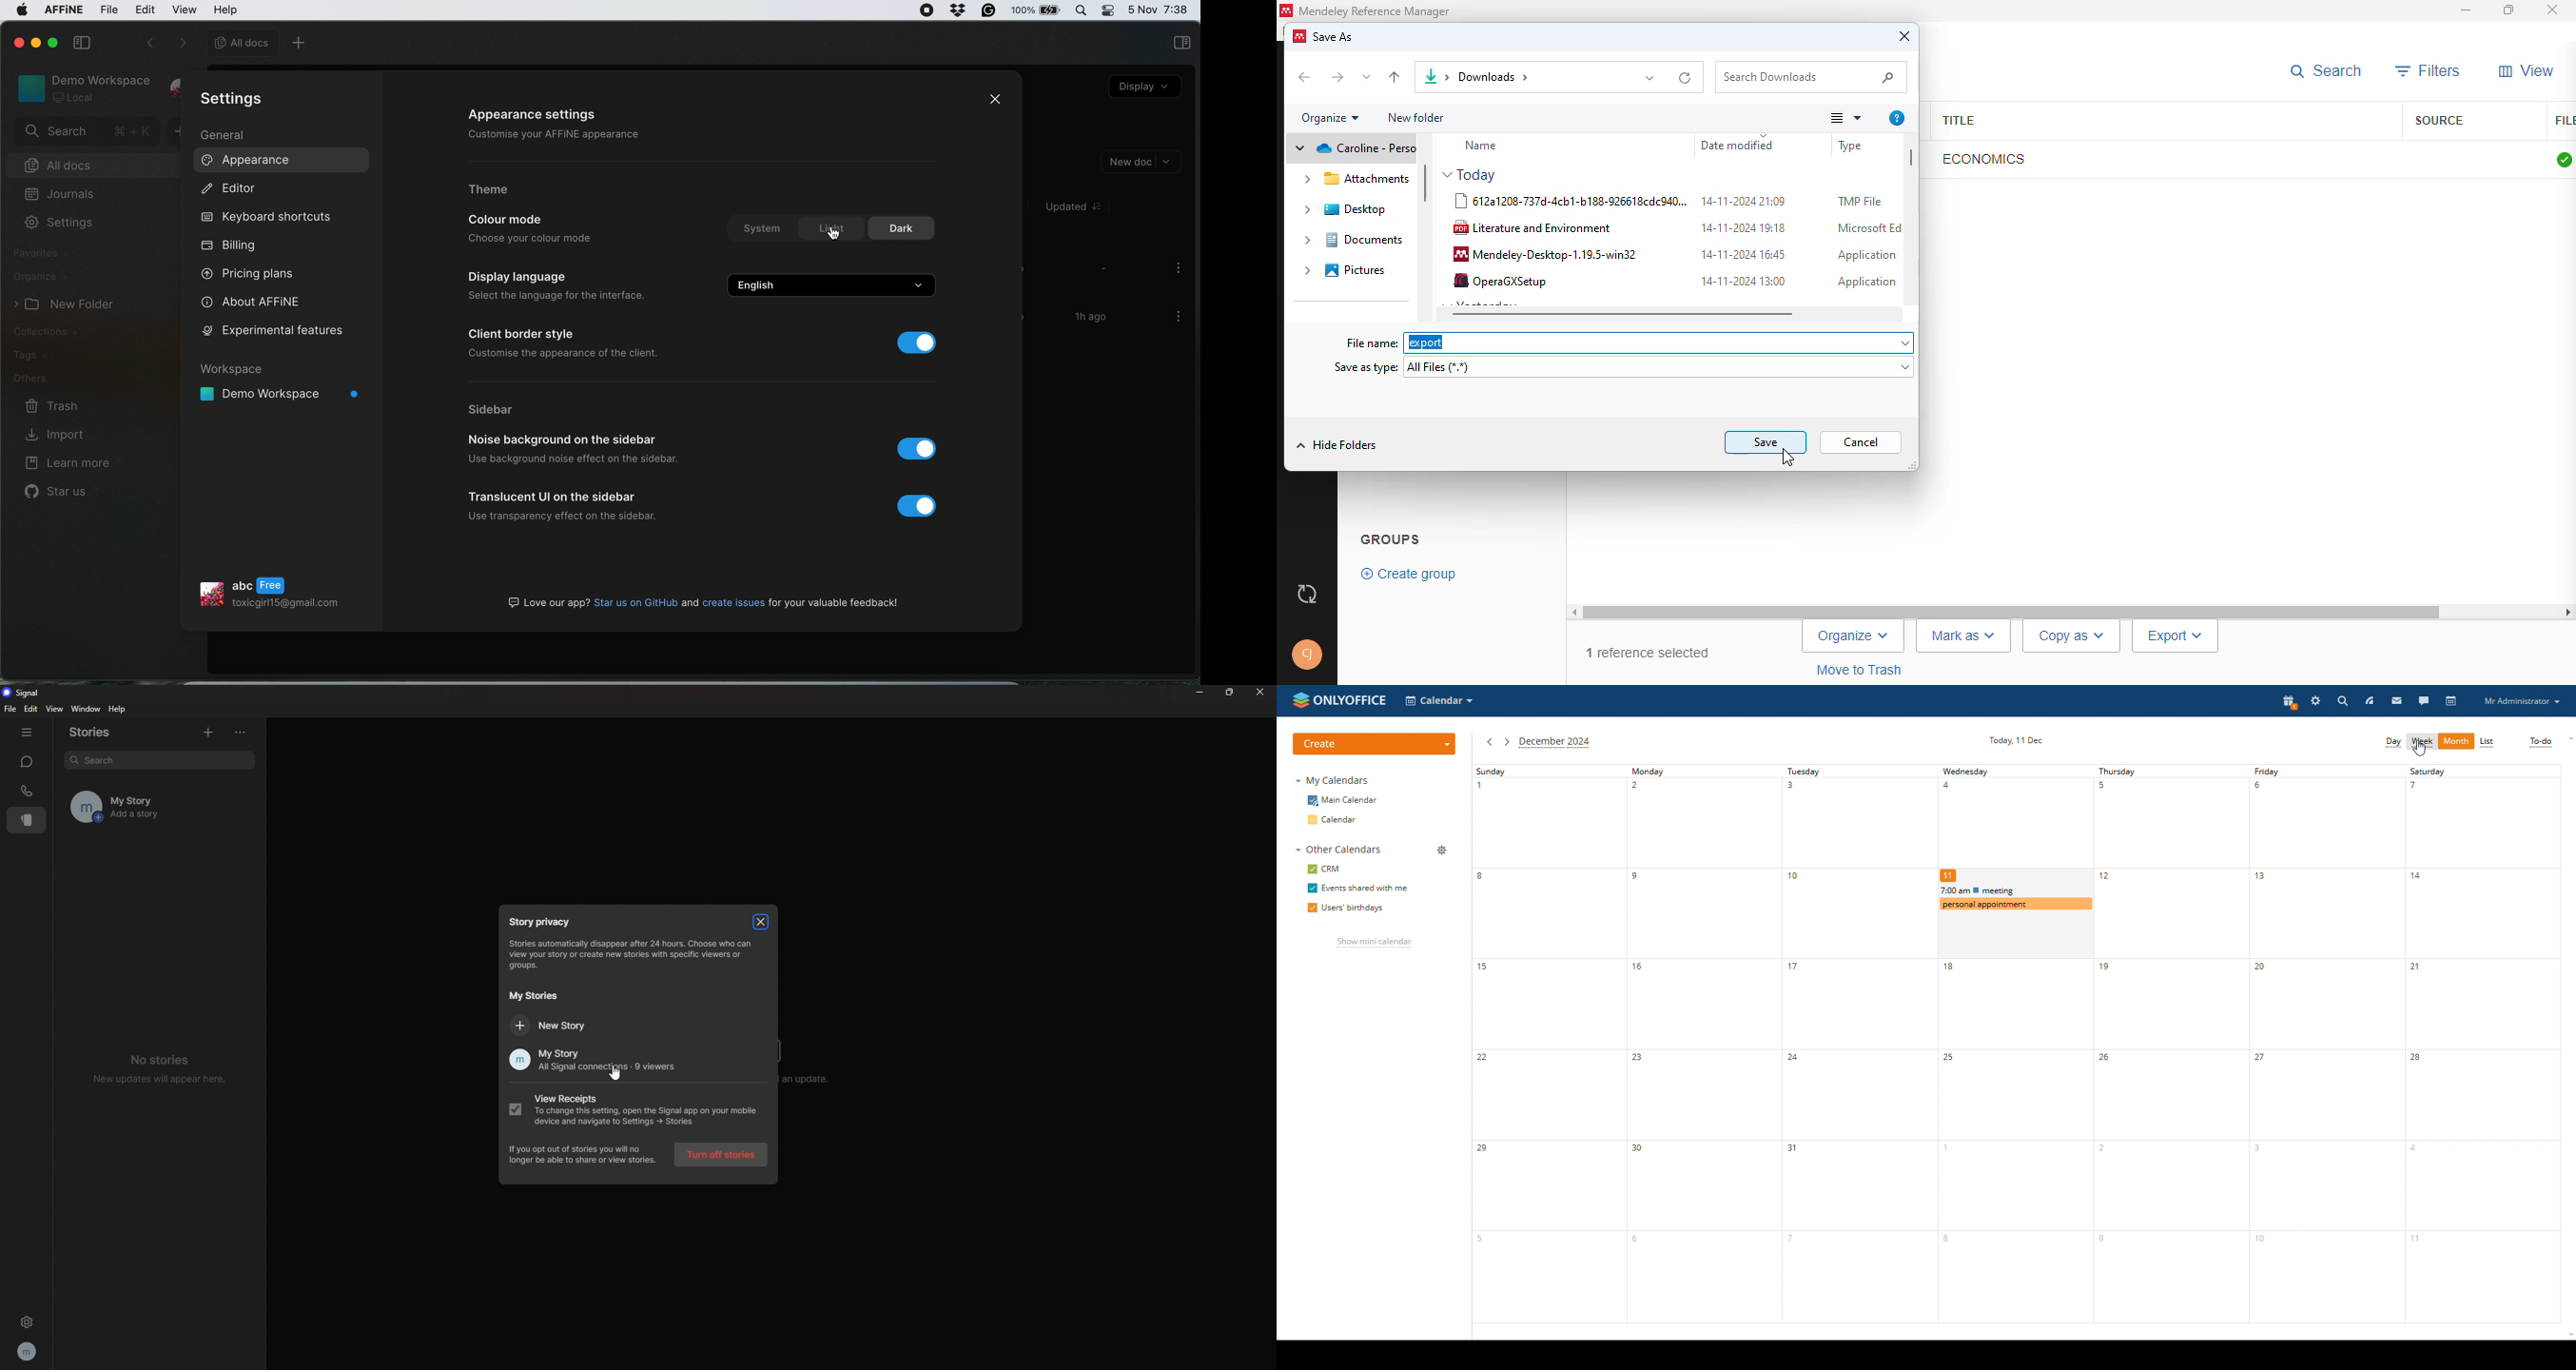 Image resolution: width=2576 pixels, height=1372 pixels. I want to click on day view, so click(2394, 743).